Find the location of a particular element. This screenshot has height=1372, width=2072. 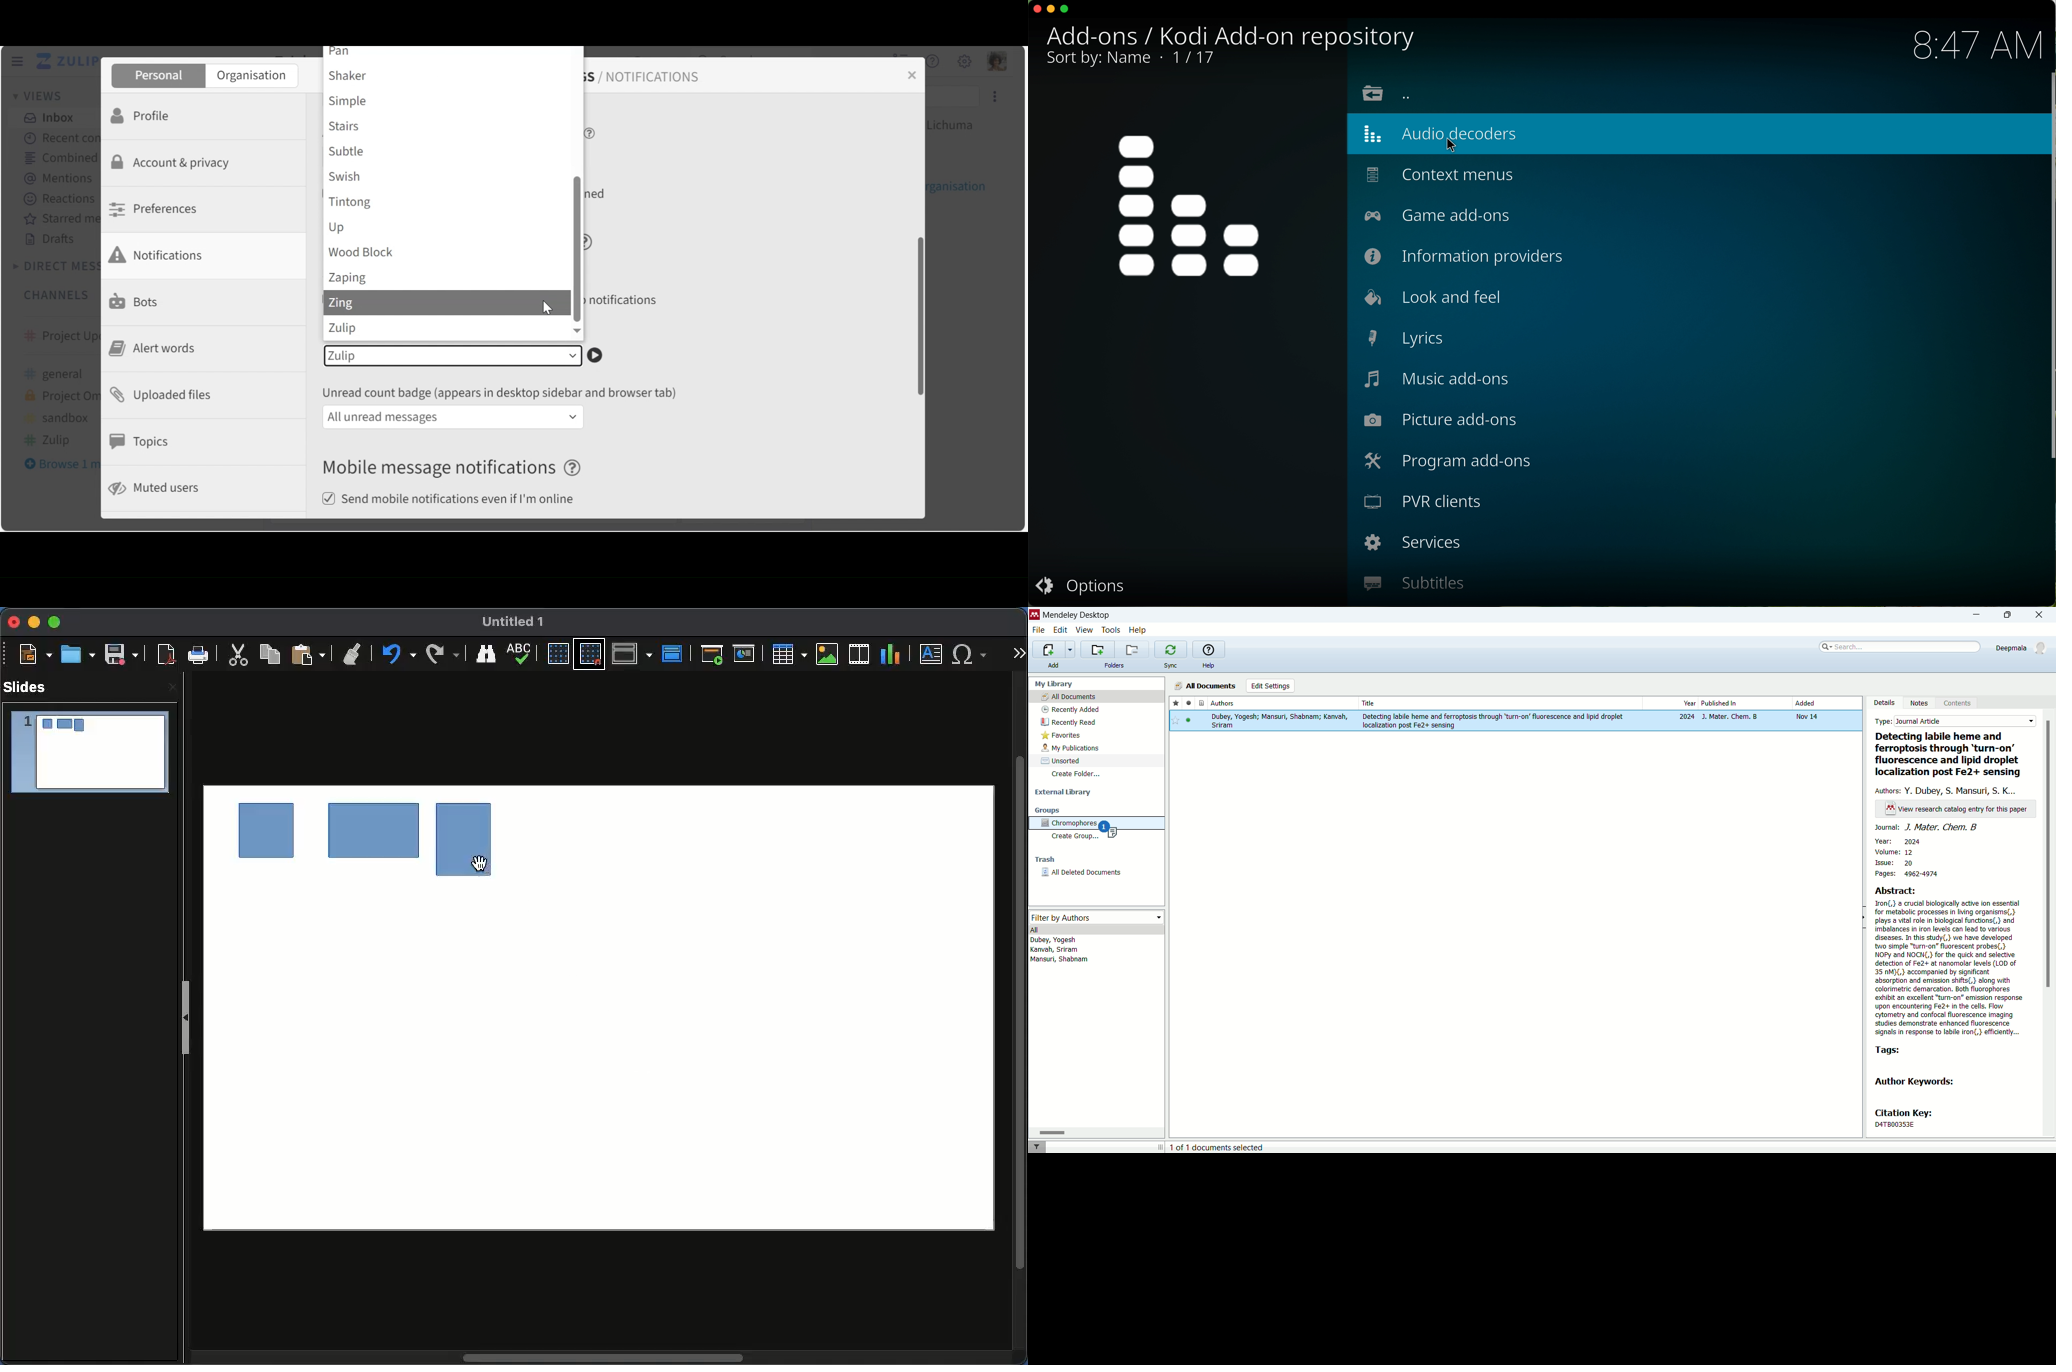

Copy is located at coordinates (270, 654).